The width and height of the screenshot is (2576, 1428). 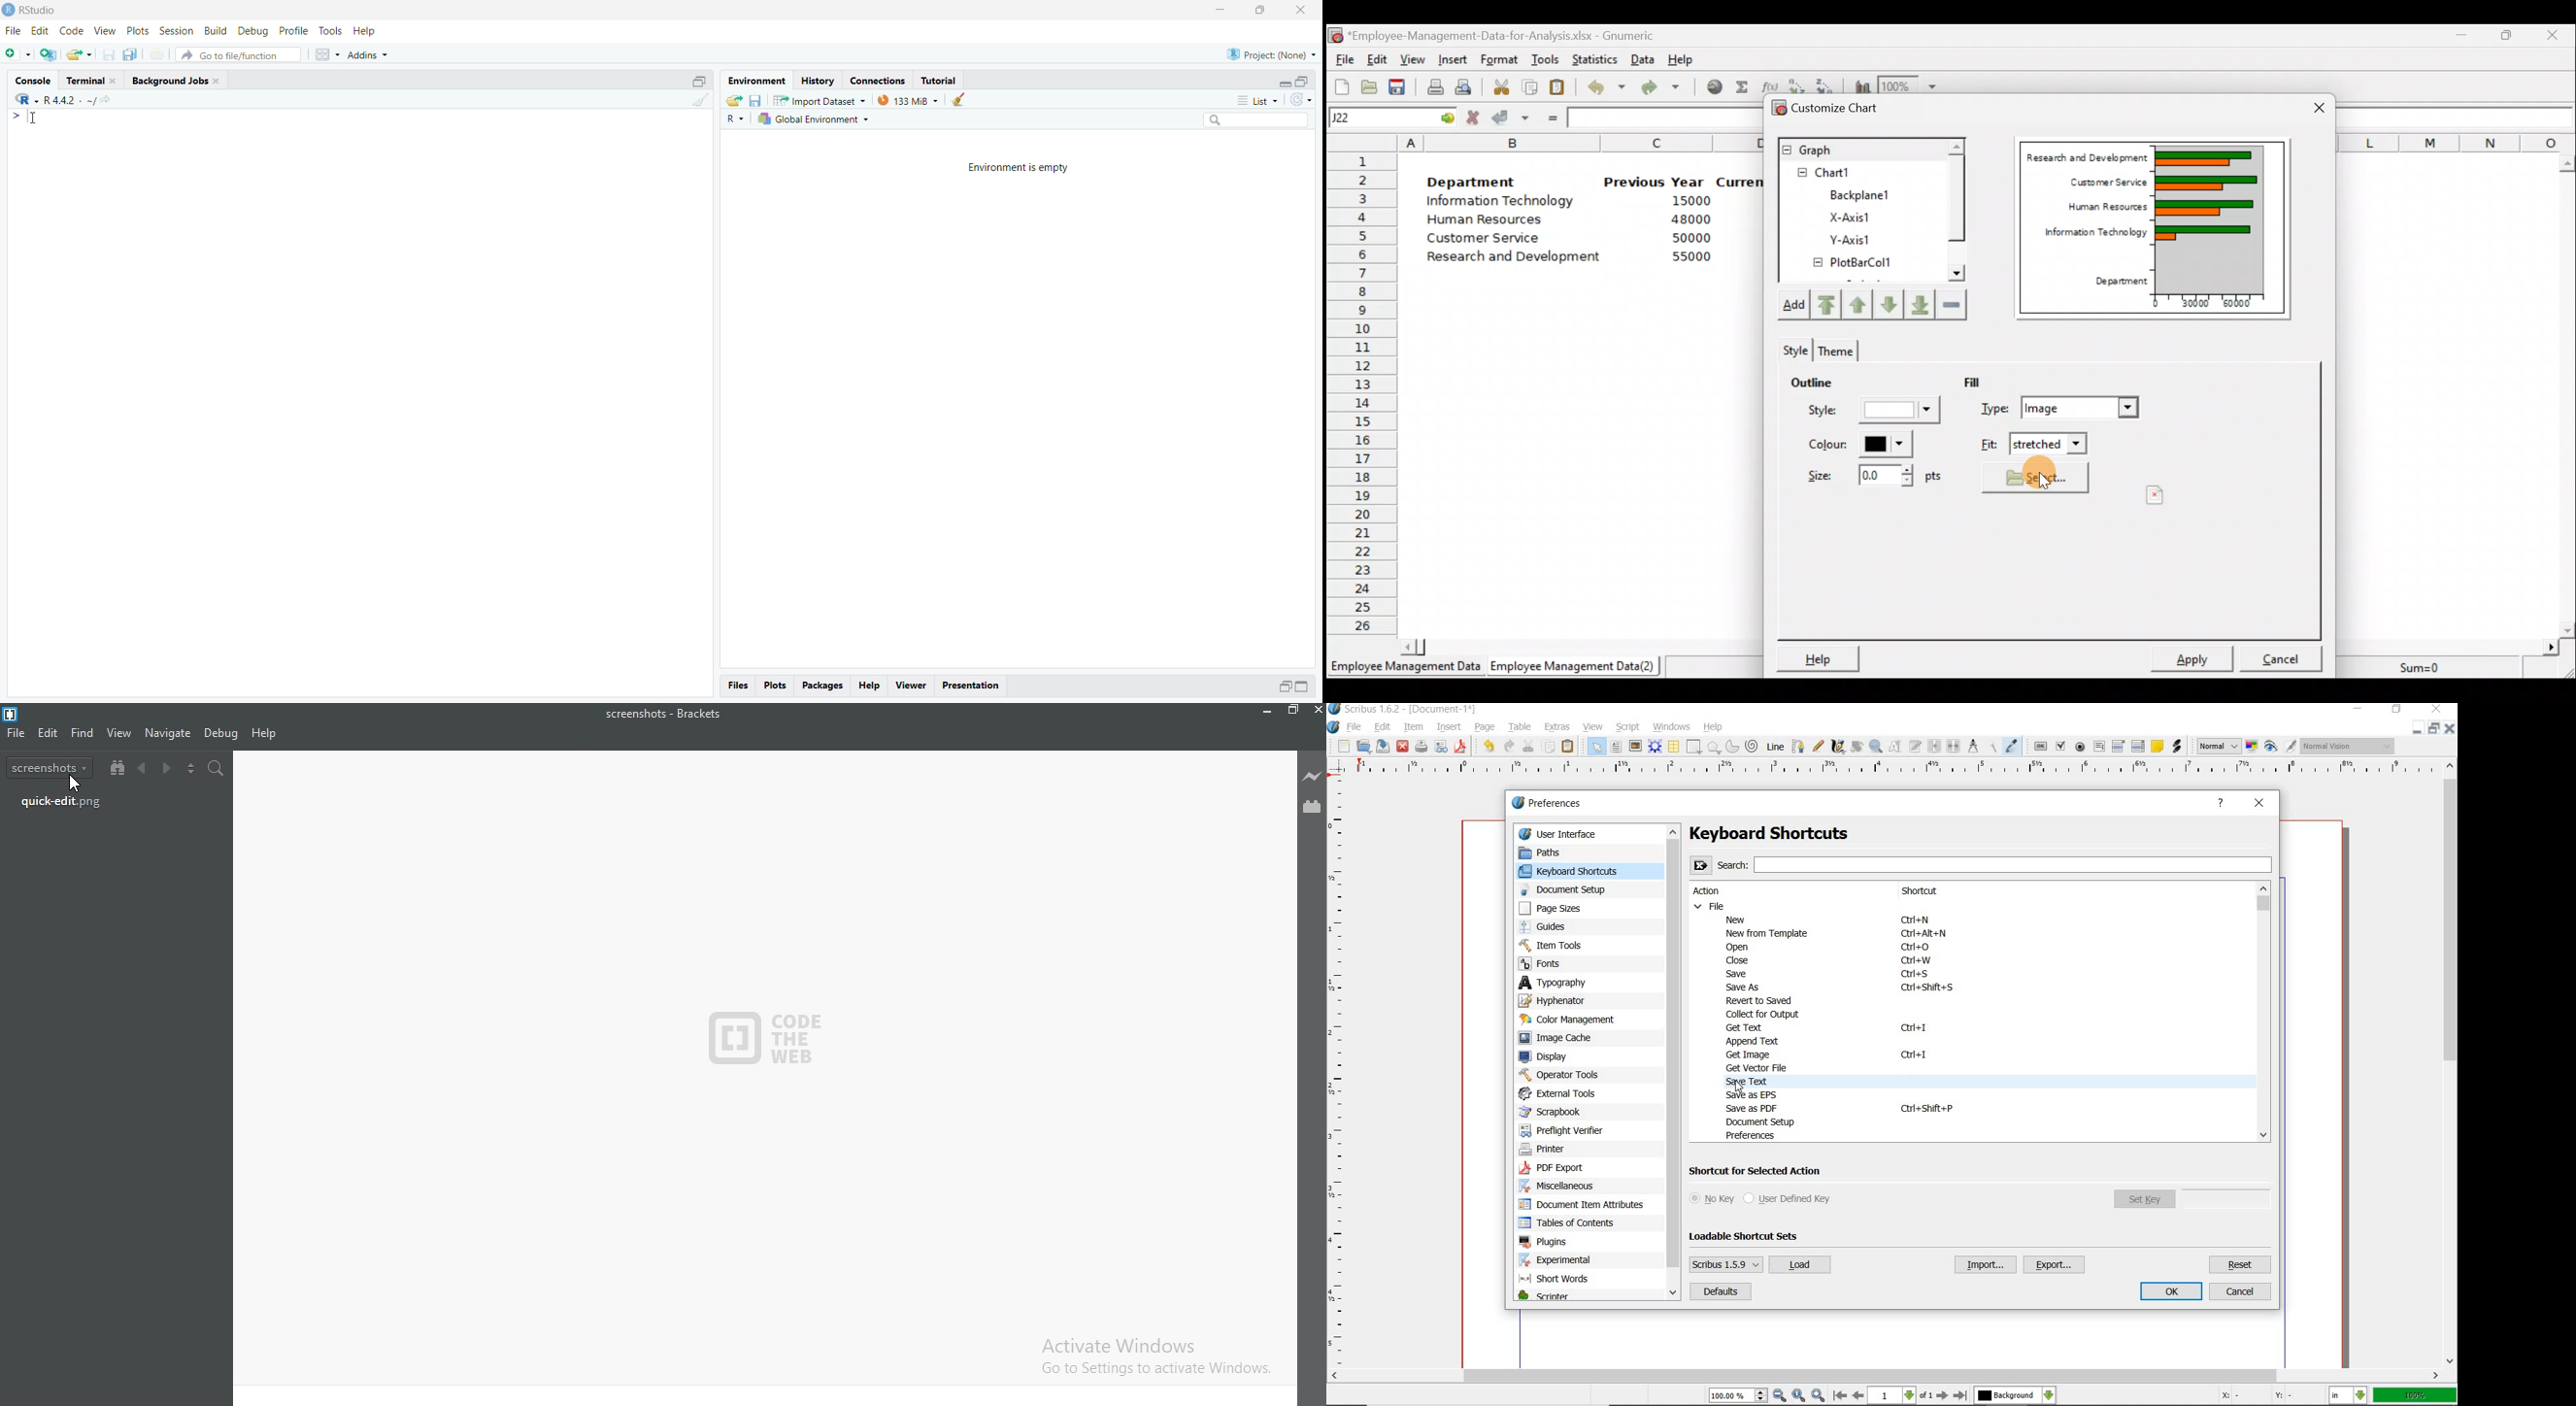 I want to click on Undo last action, so click(x=1608, y=90).